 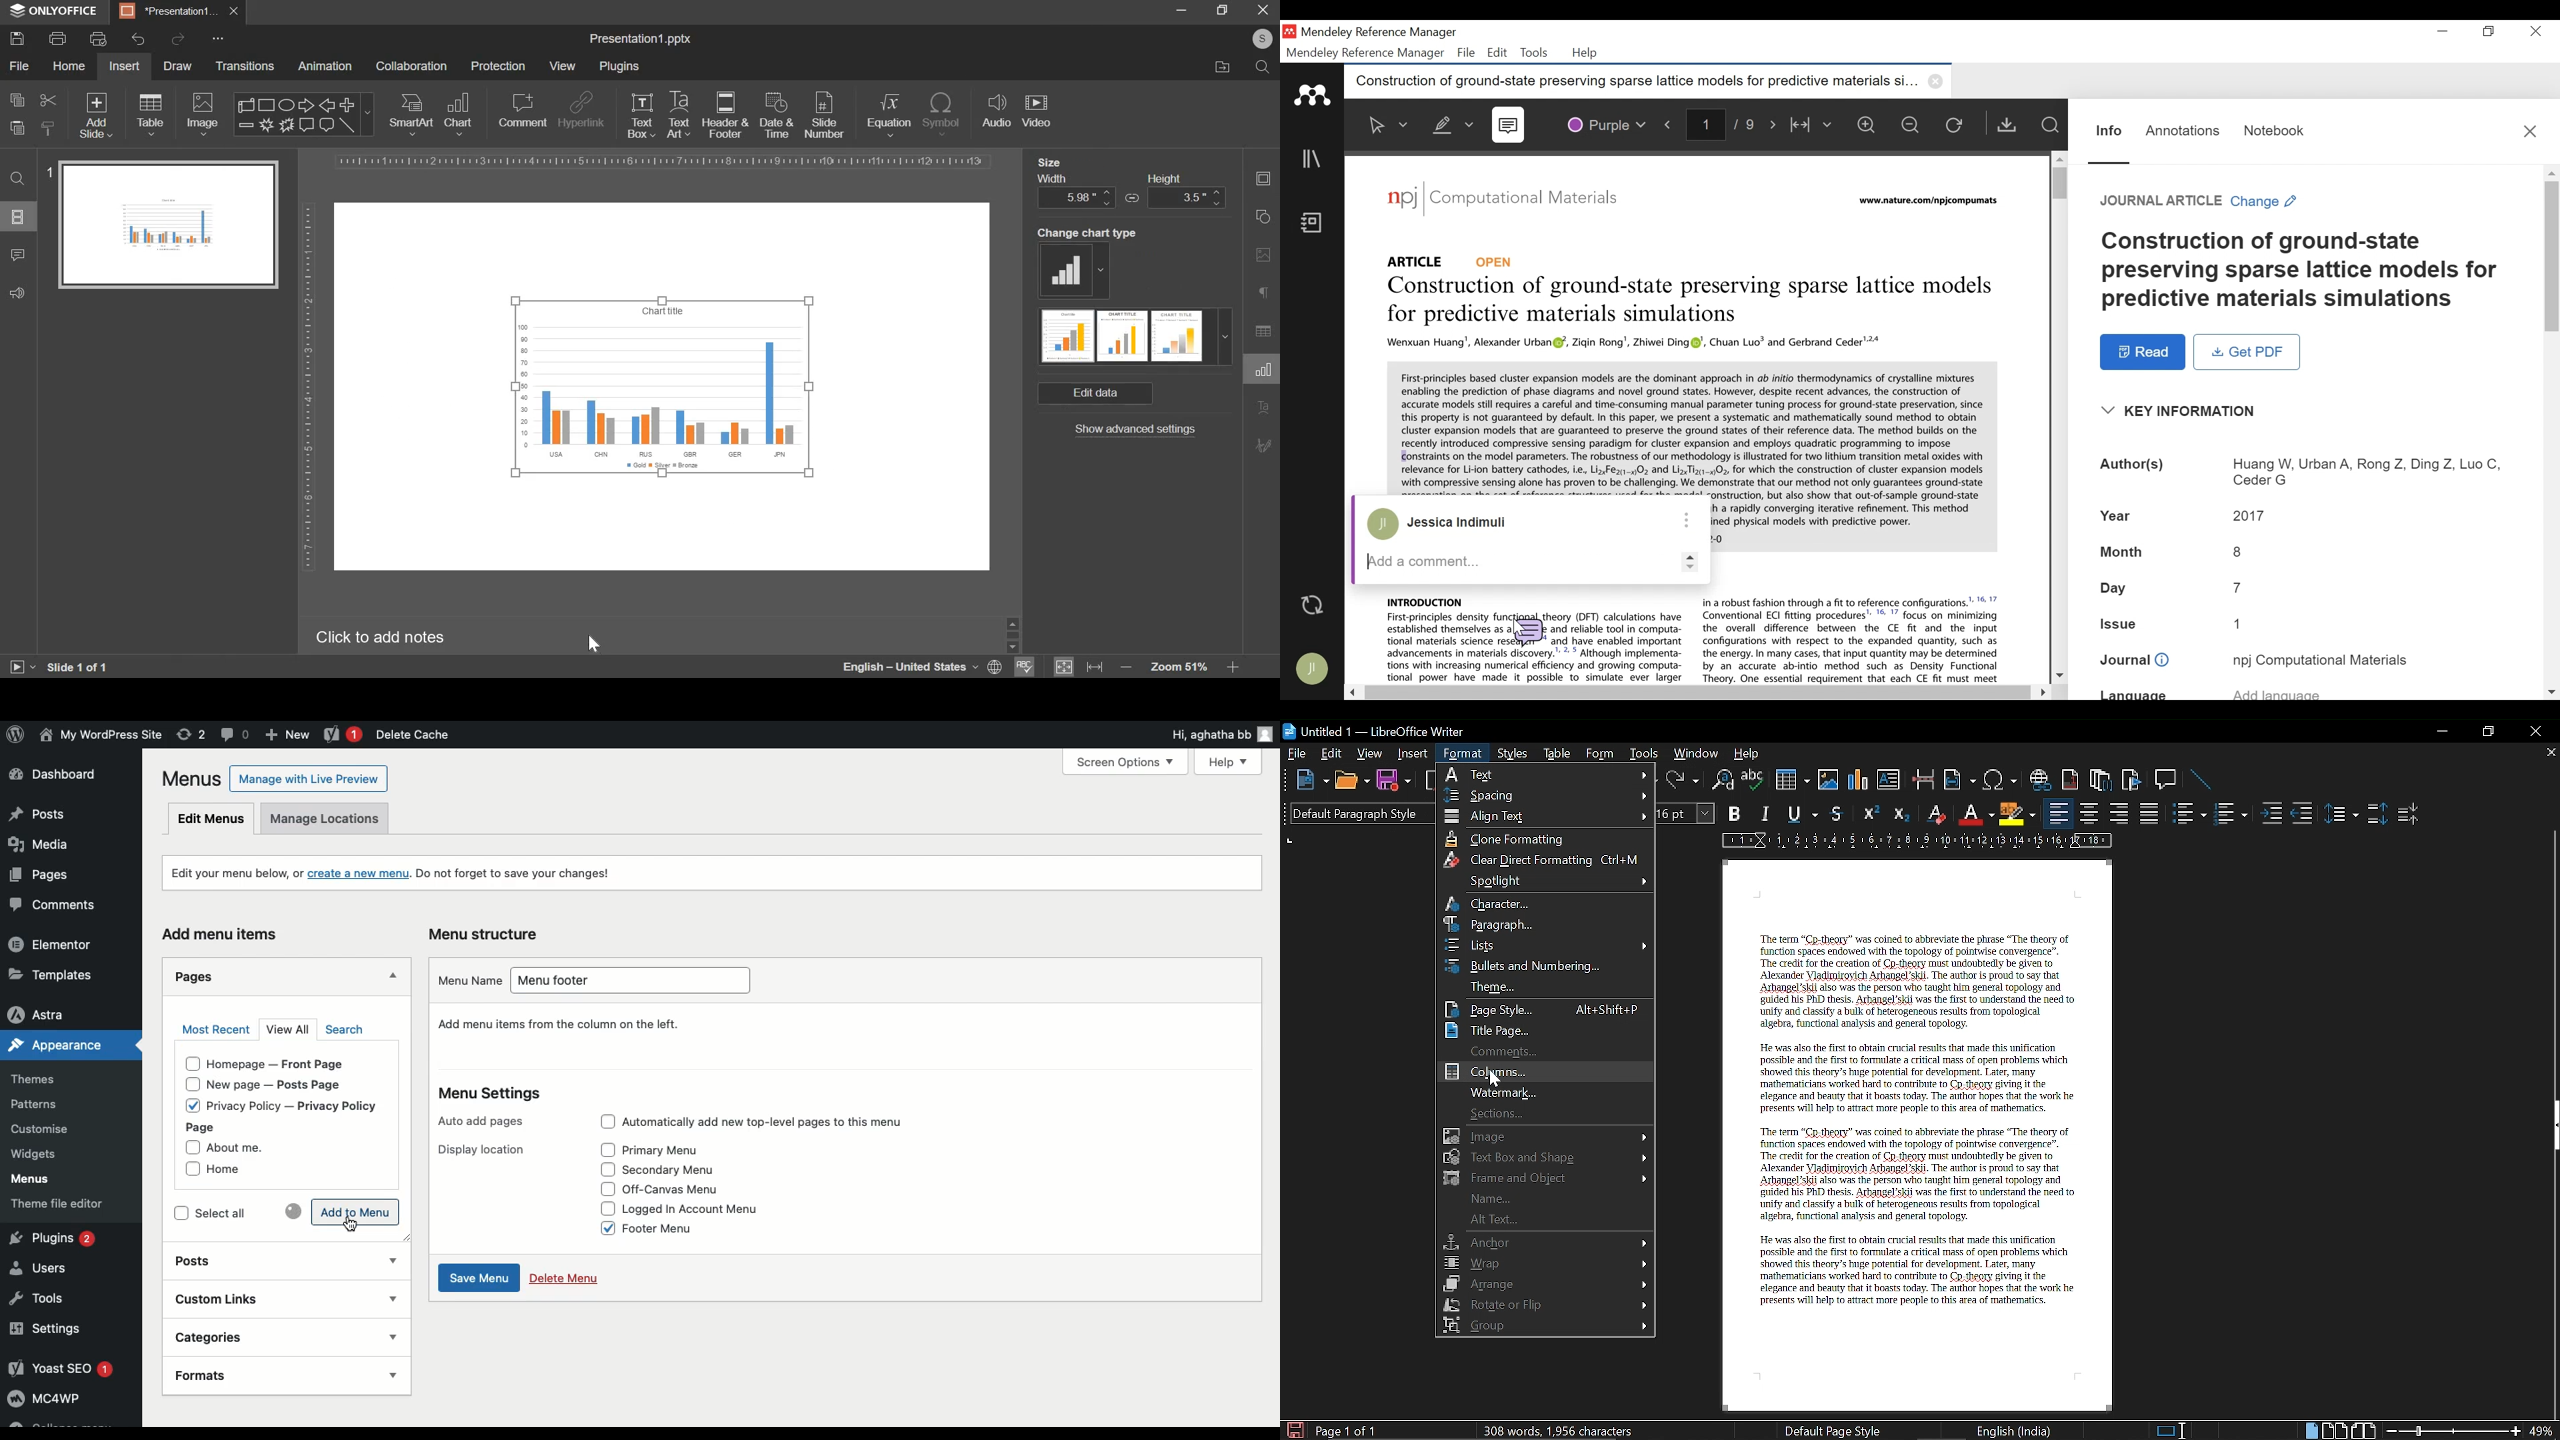 I want to click on Toggle ordered list, so click(x=2231, y=813).